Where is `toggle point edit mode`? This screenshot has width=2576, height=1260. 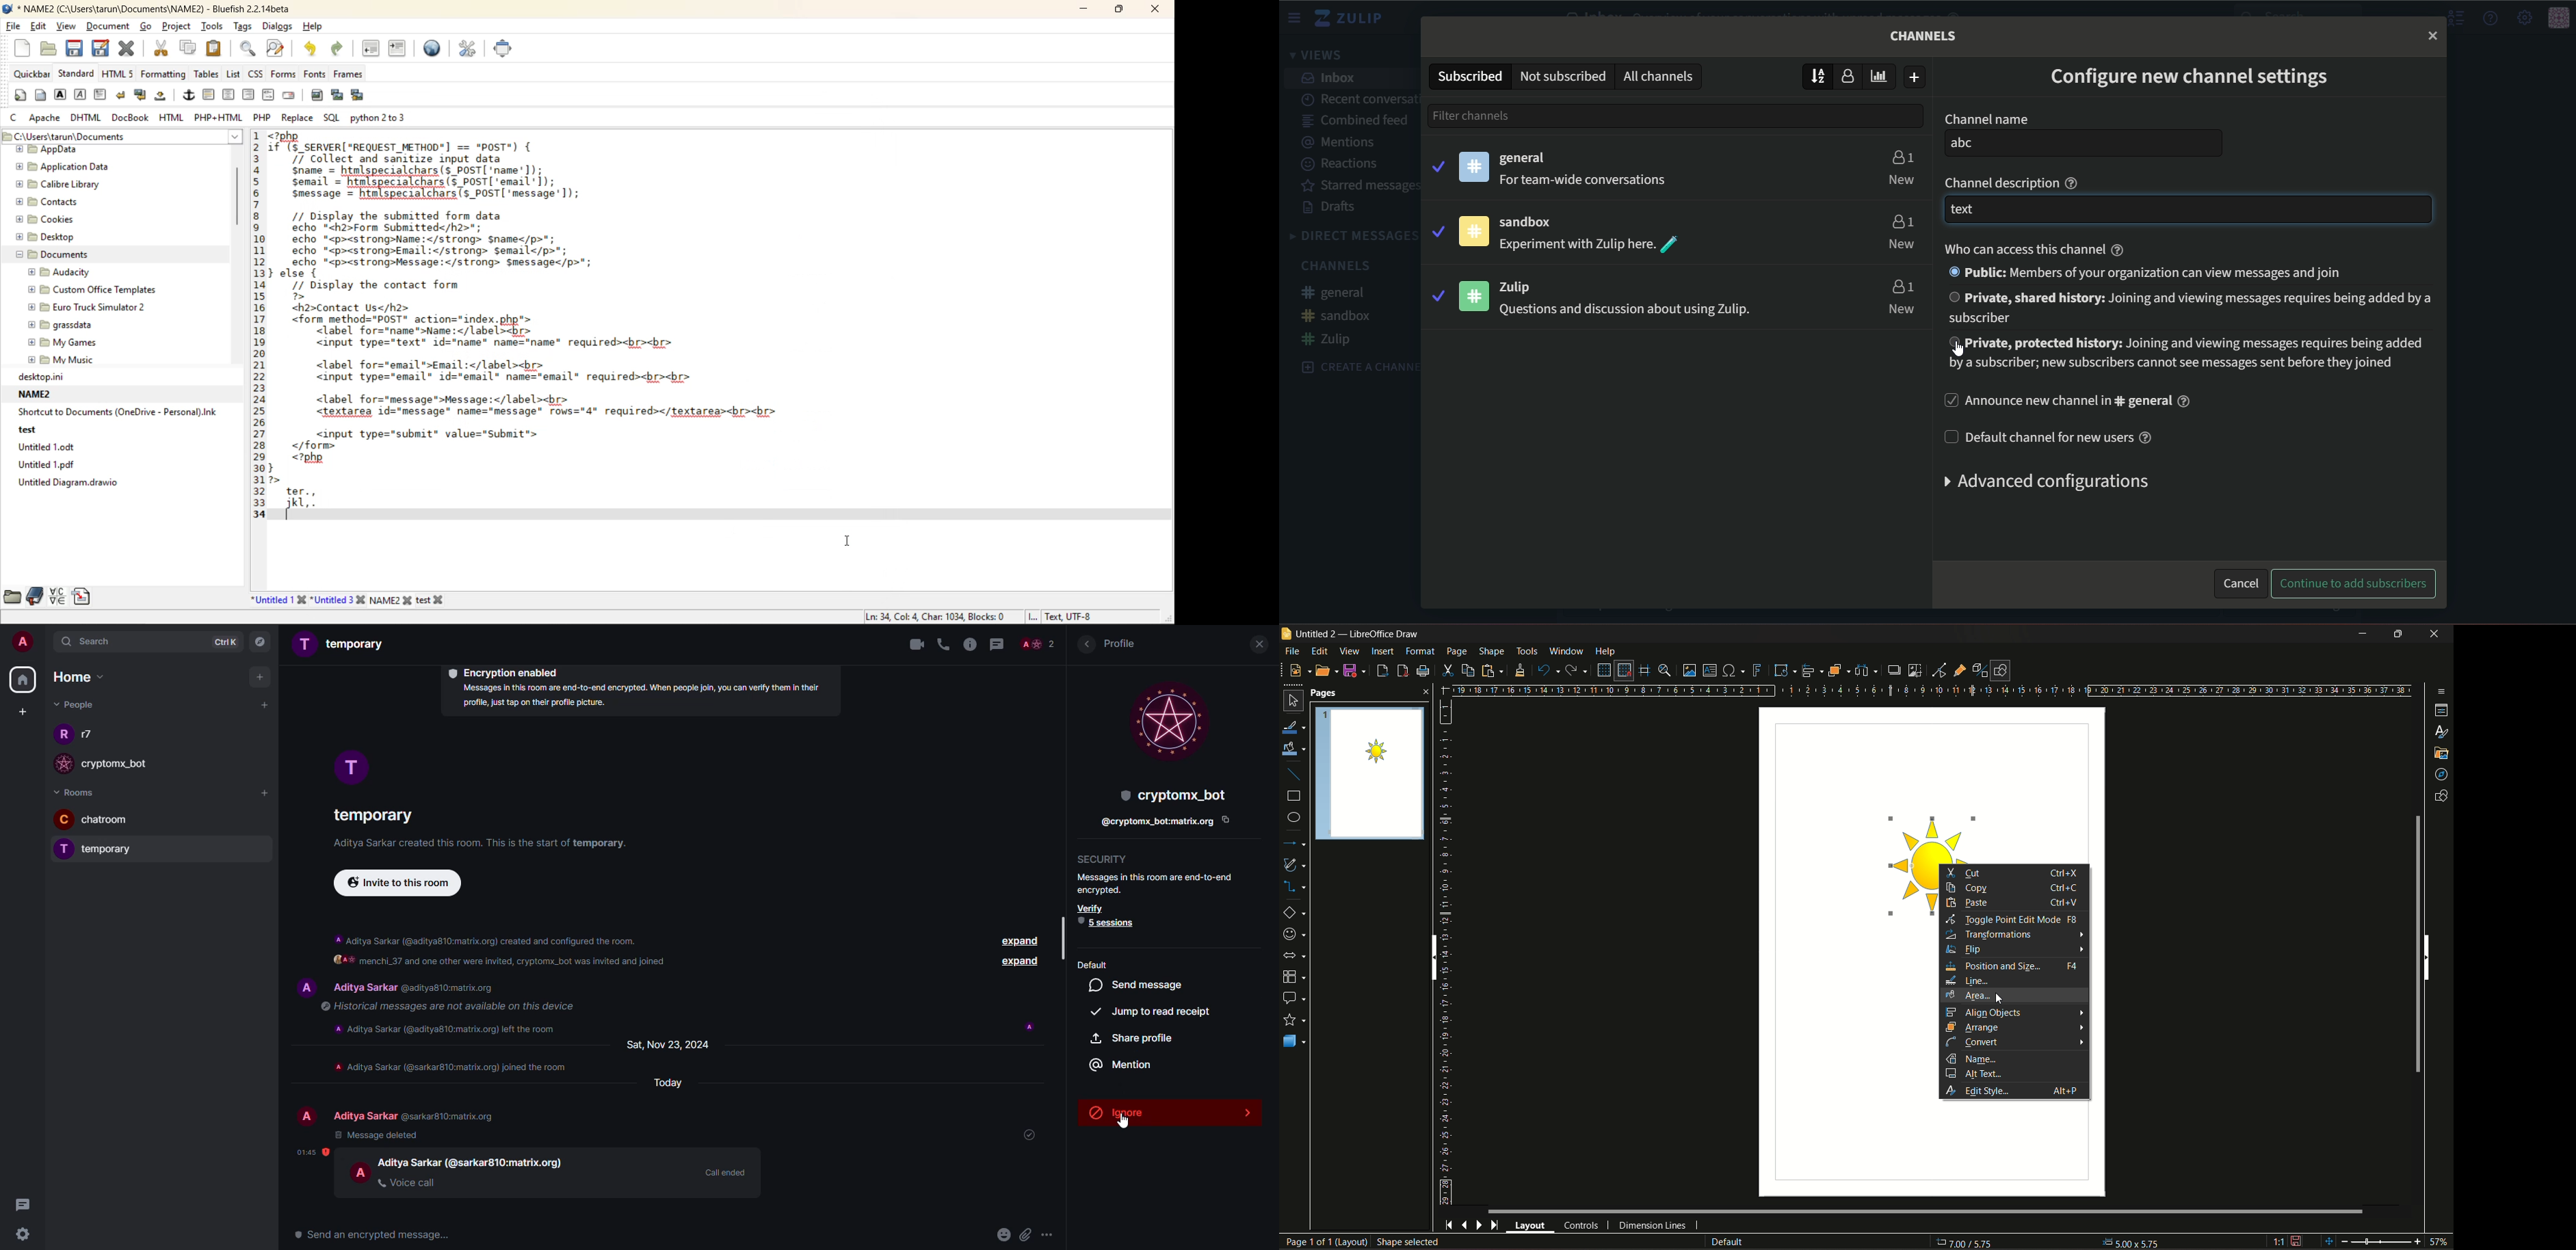
toggle point edit mode is located at coordinates (2013, 920).